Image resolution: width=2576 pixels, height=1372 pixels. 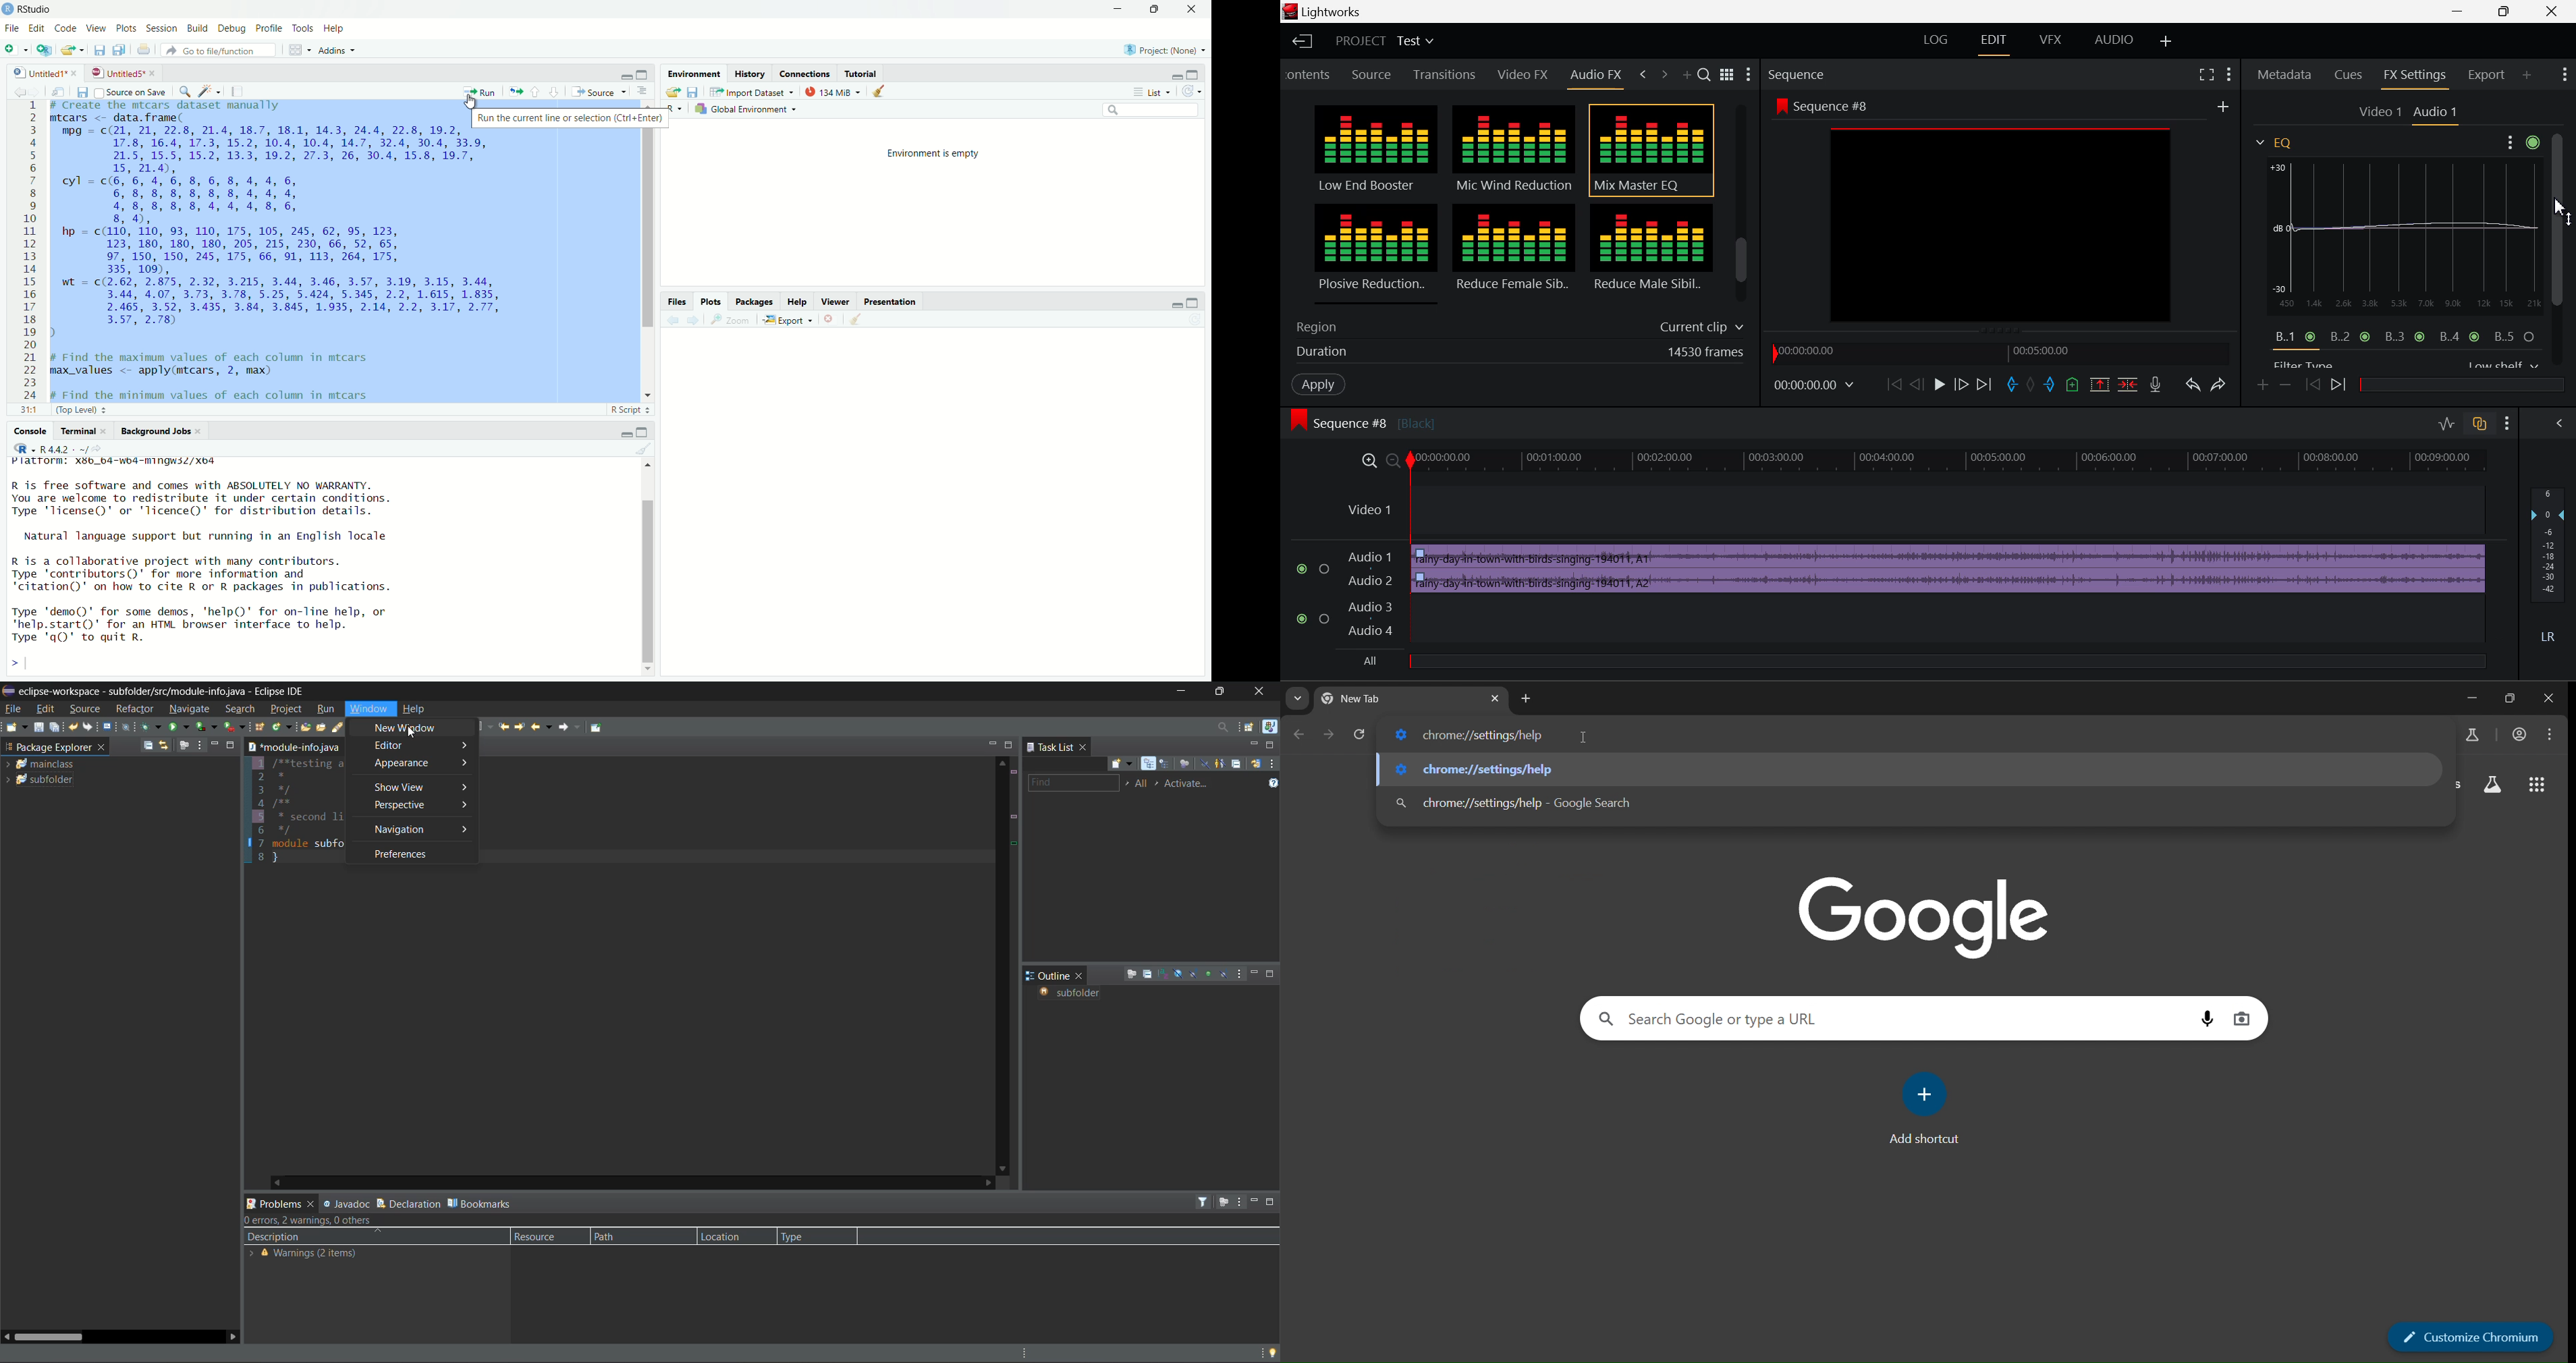 What do you see at coordinates (268, 27) in the screenshot?
I see `Profile` at bounding box center [268, 27].